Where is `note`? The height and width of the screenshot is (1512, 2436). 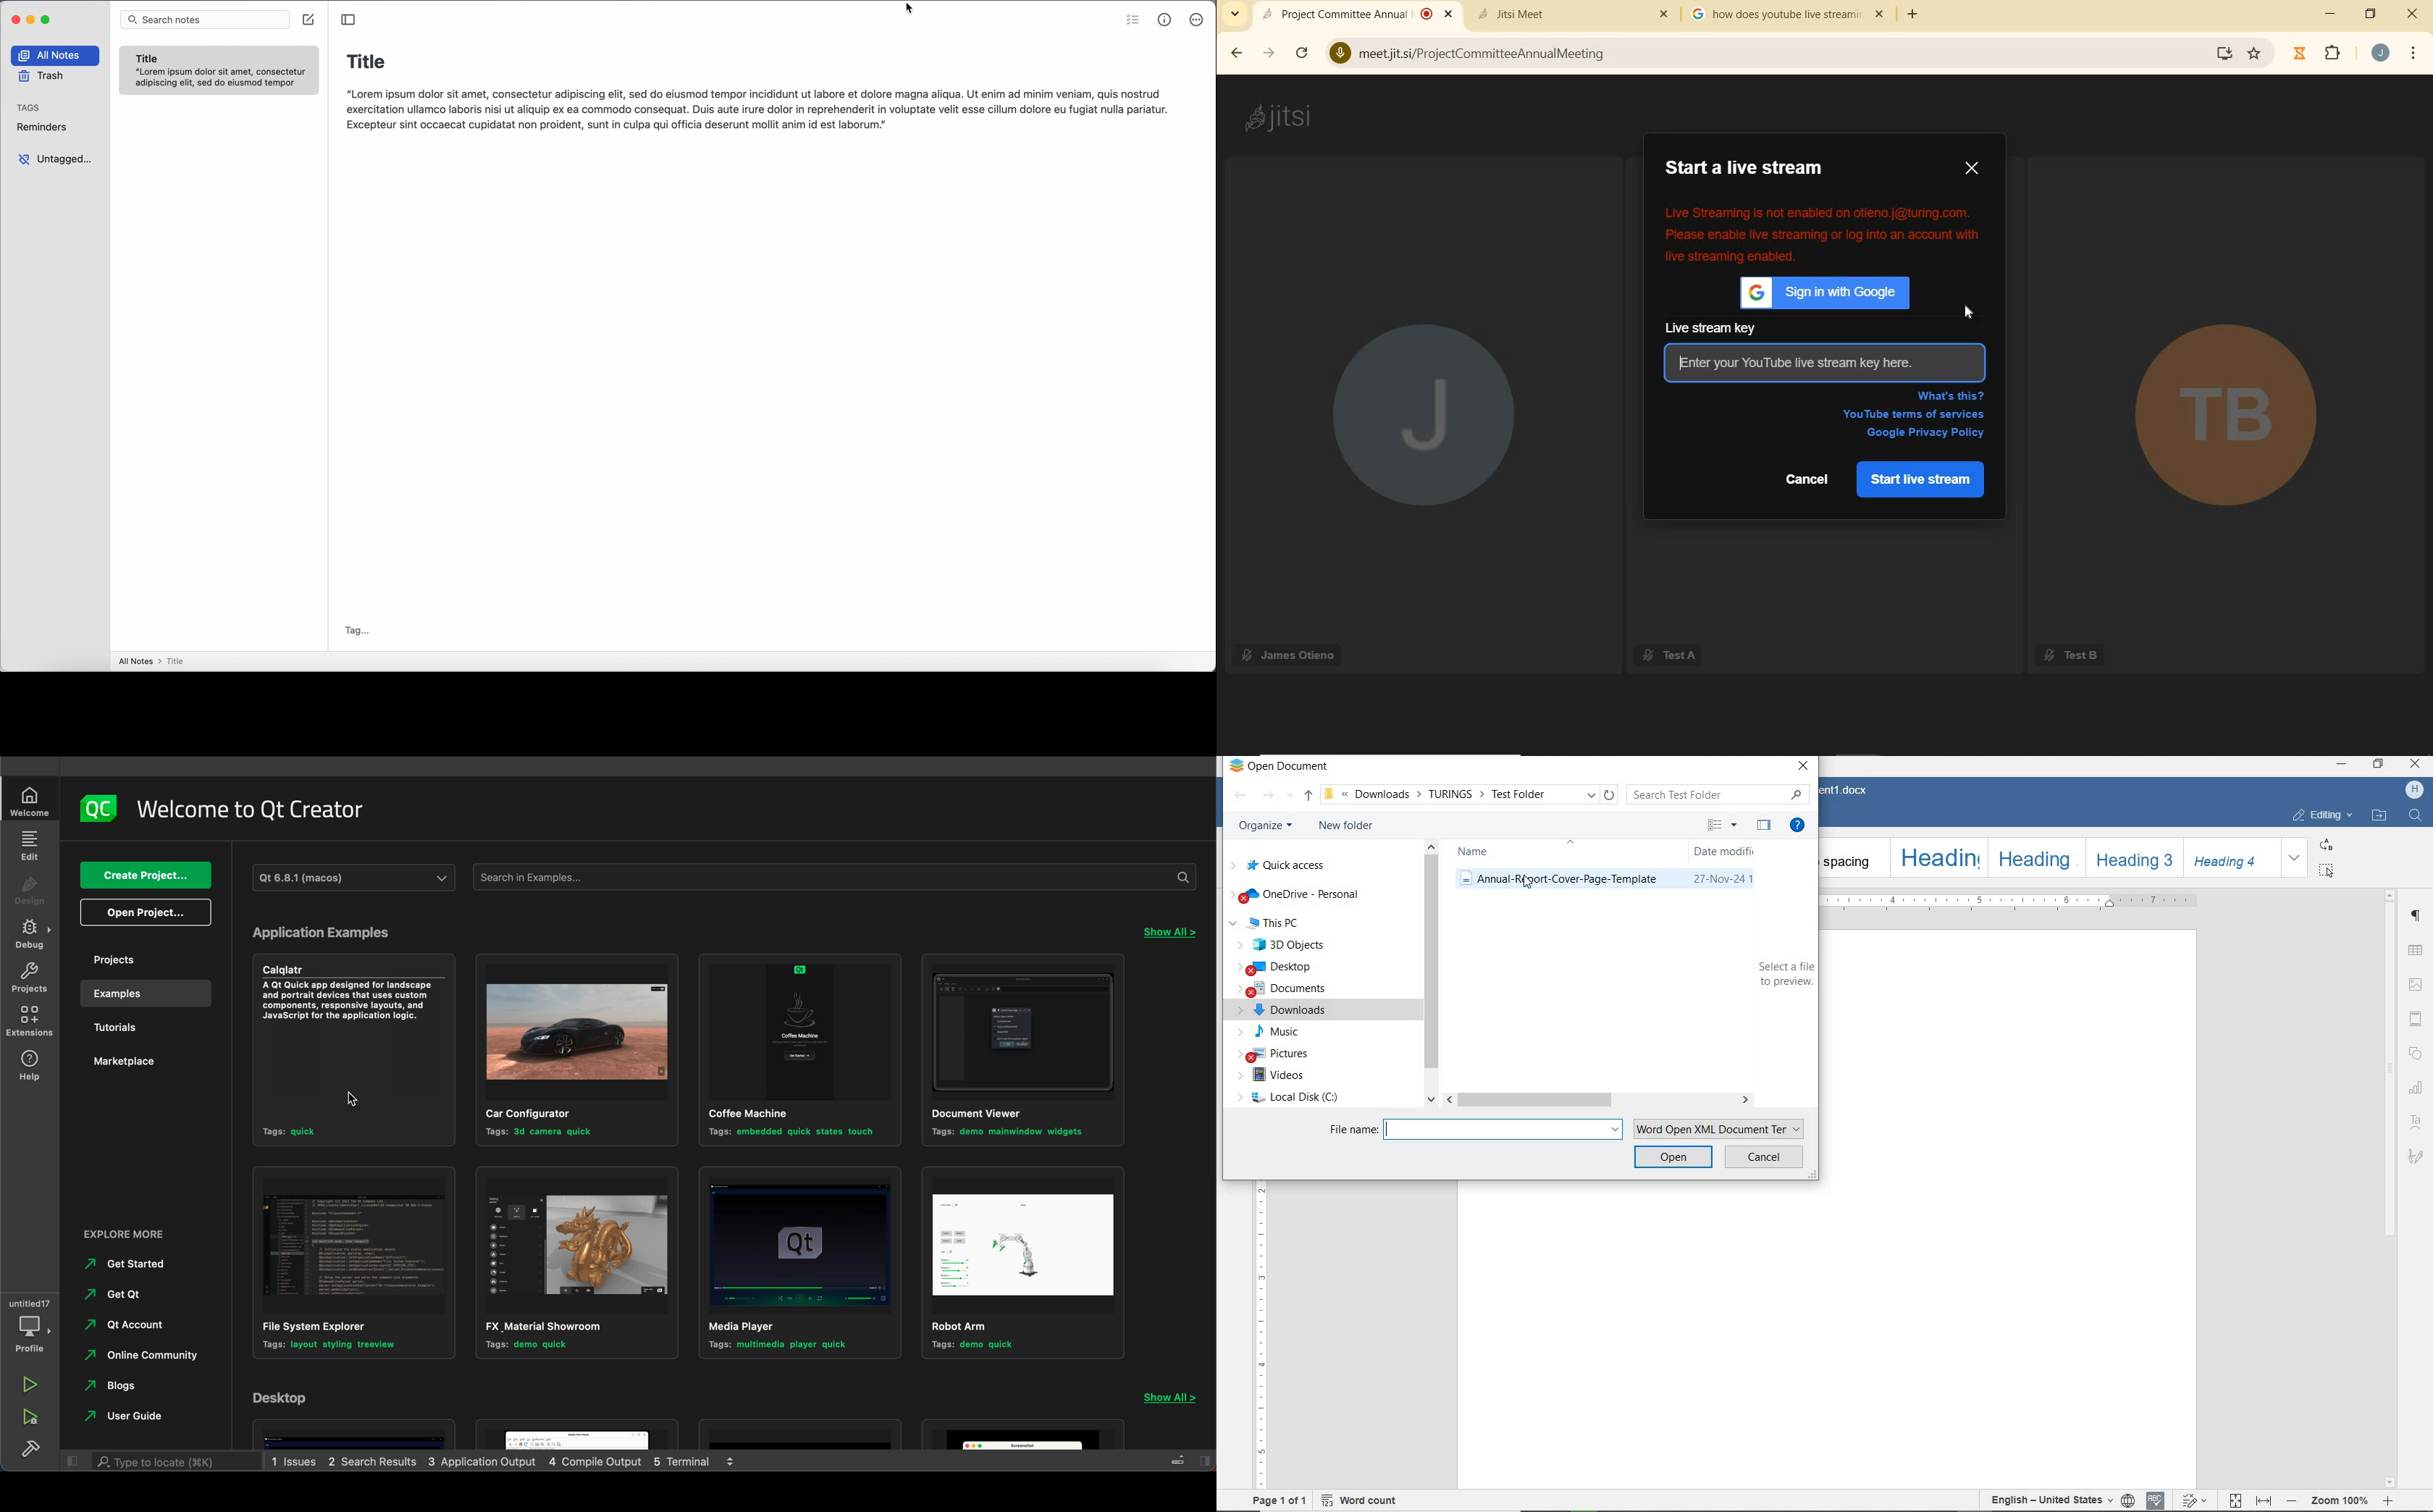
note is located at coordinates (220, 71).